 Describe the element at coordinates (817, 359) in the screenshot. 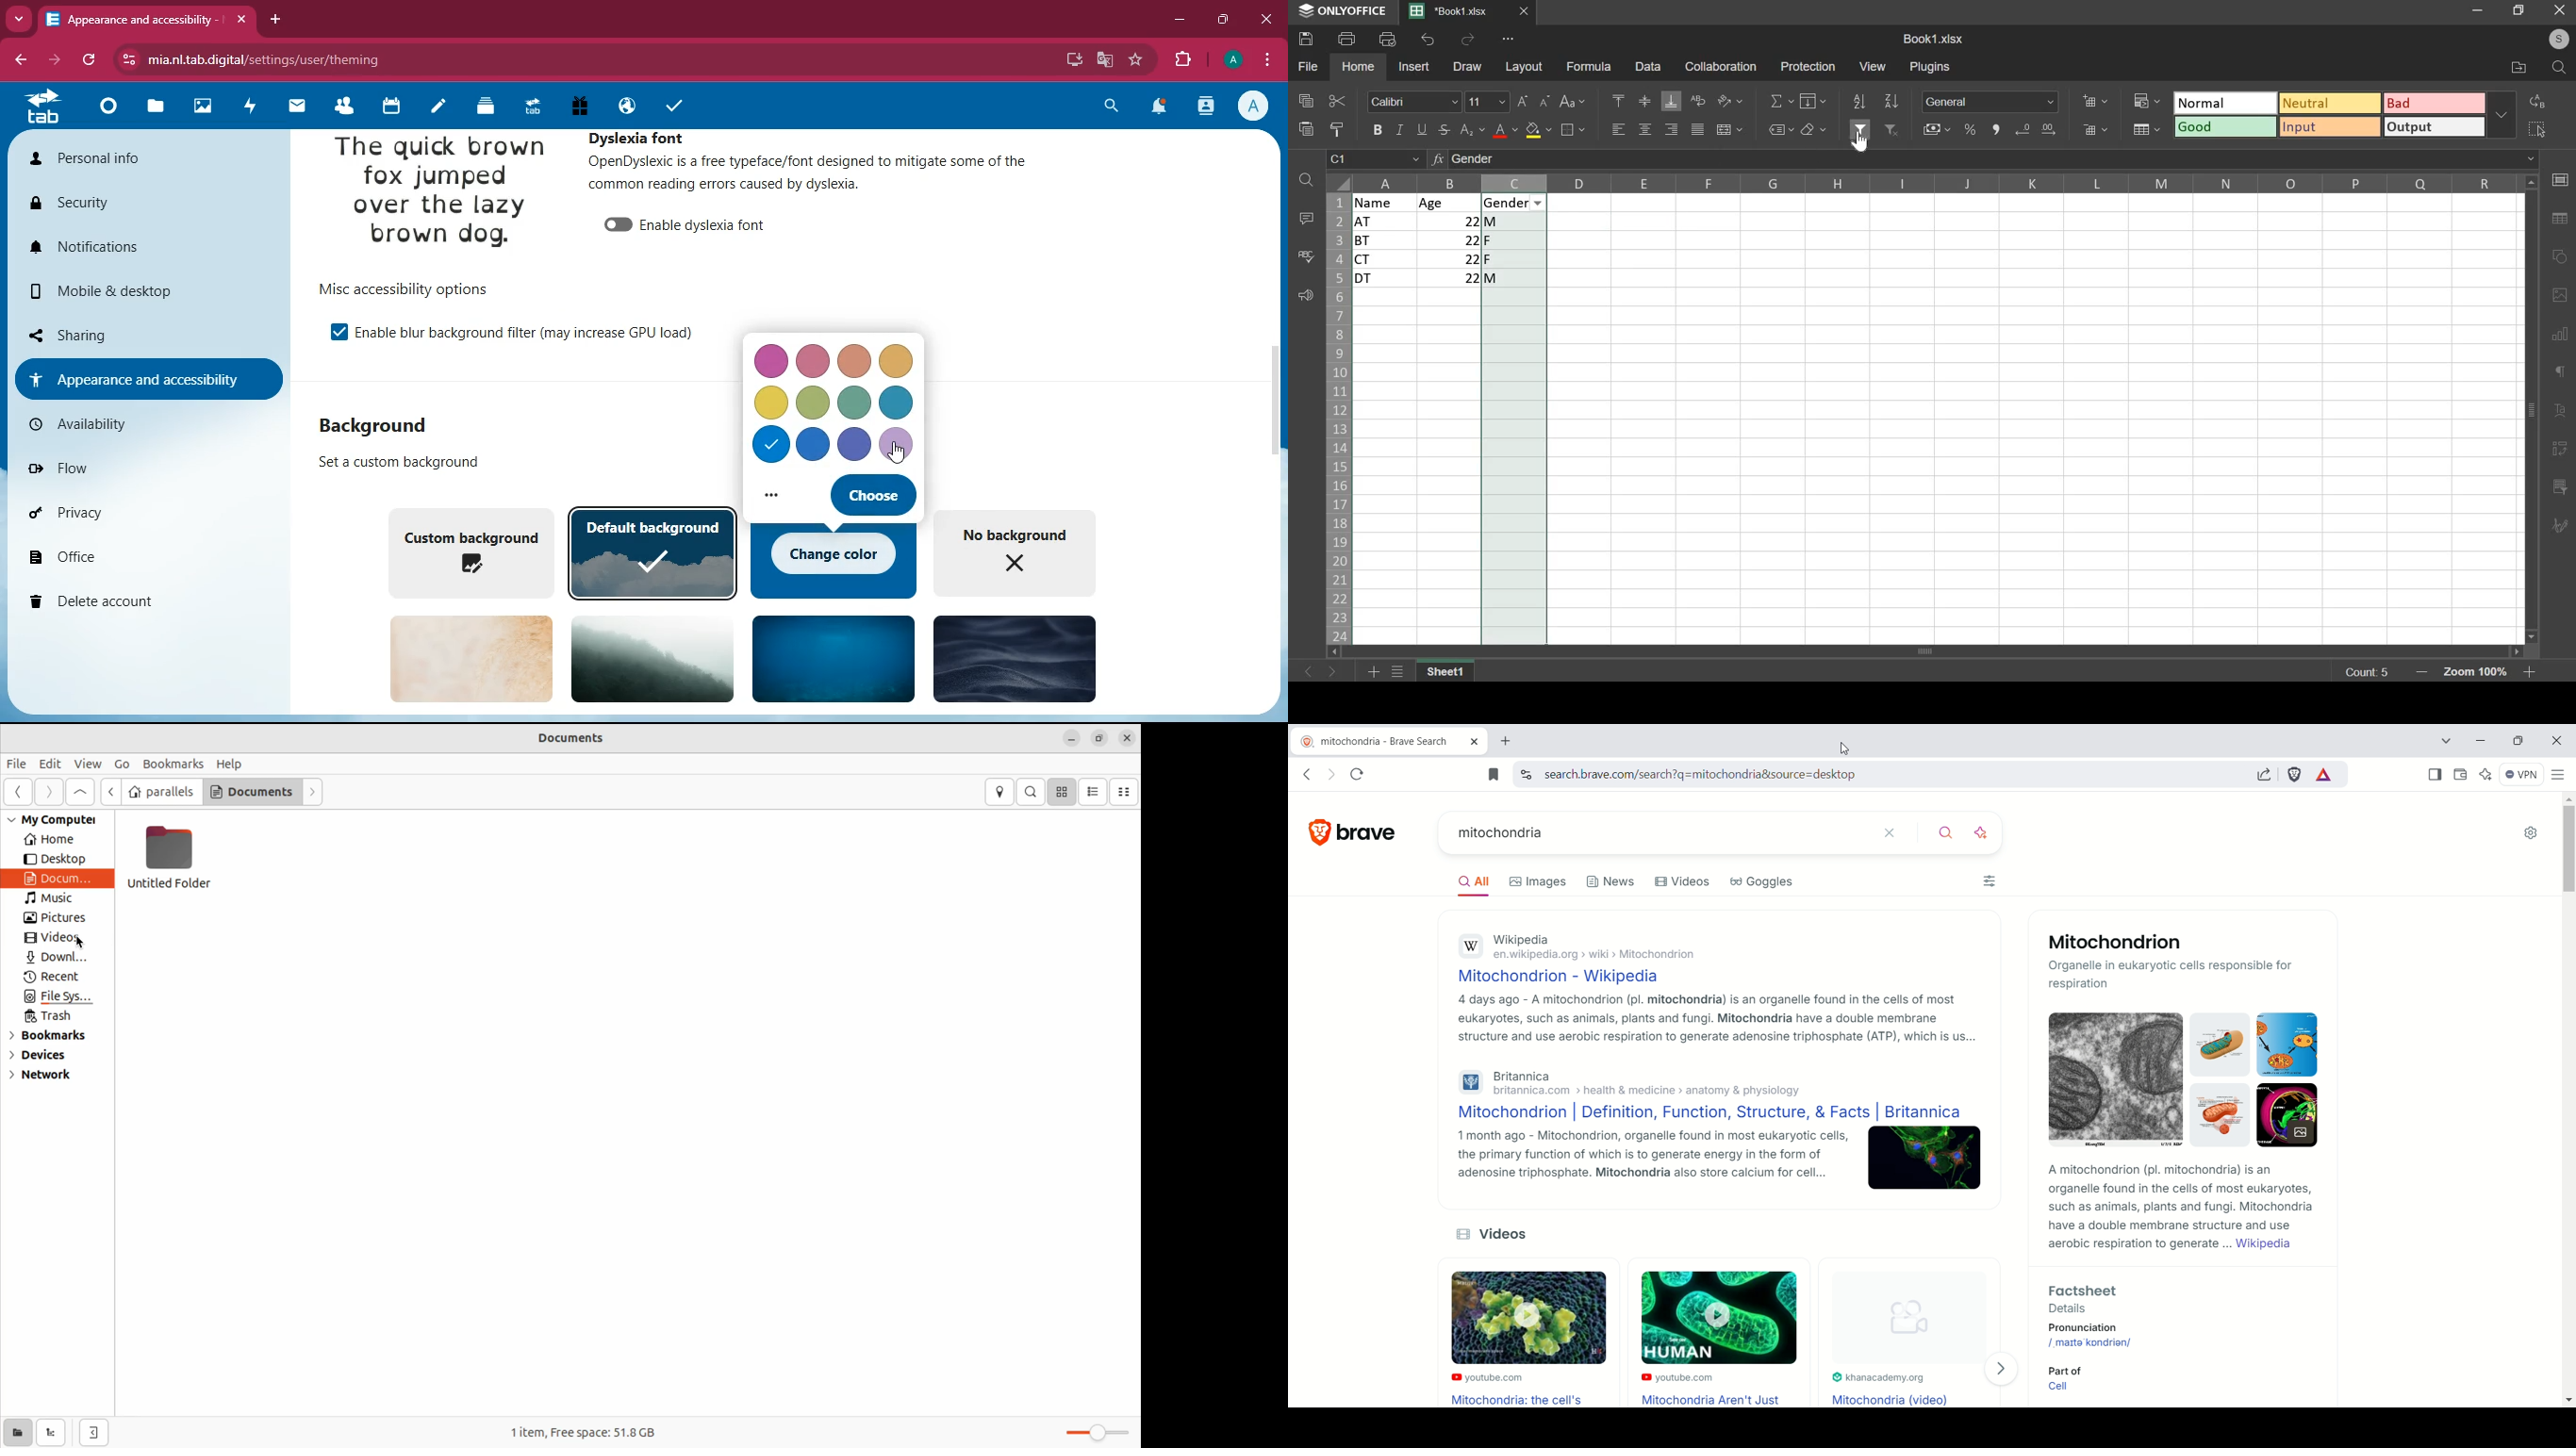

I see `color` at that location.